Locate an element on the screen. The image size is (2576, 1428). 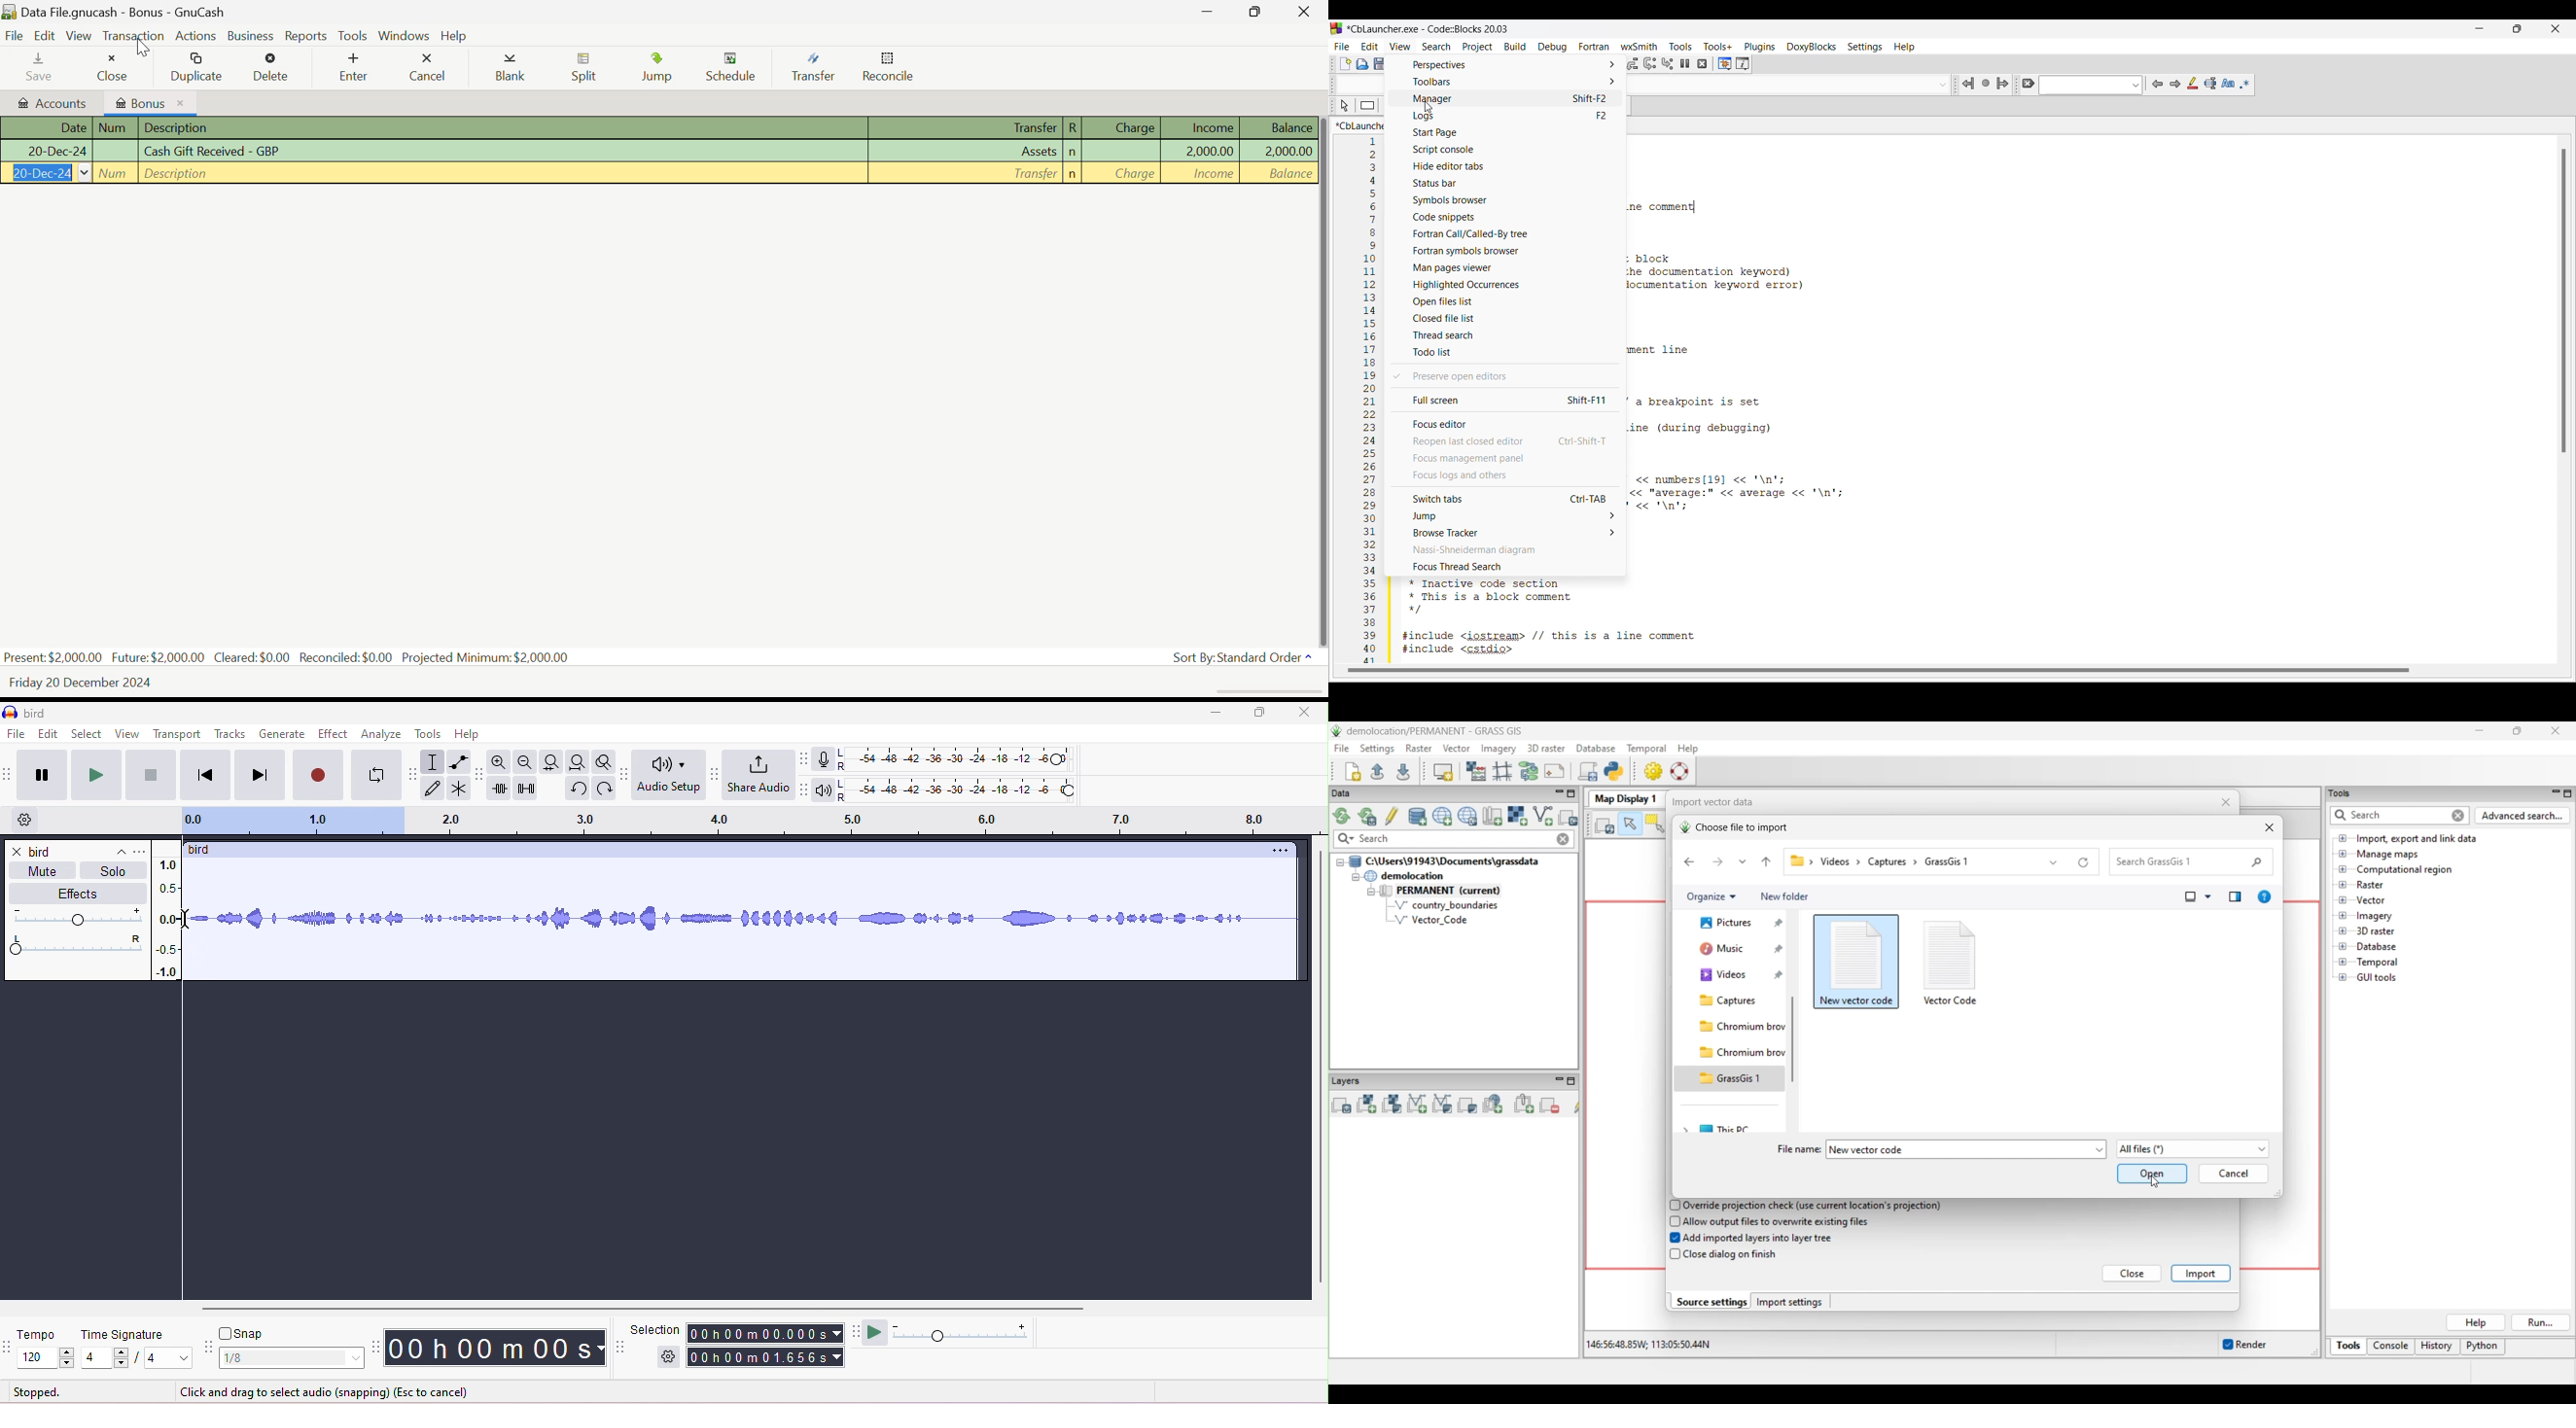
close is located at coordinates (1303, 712).